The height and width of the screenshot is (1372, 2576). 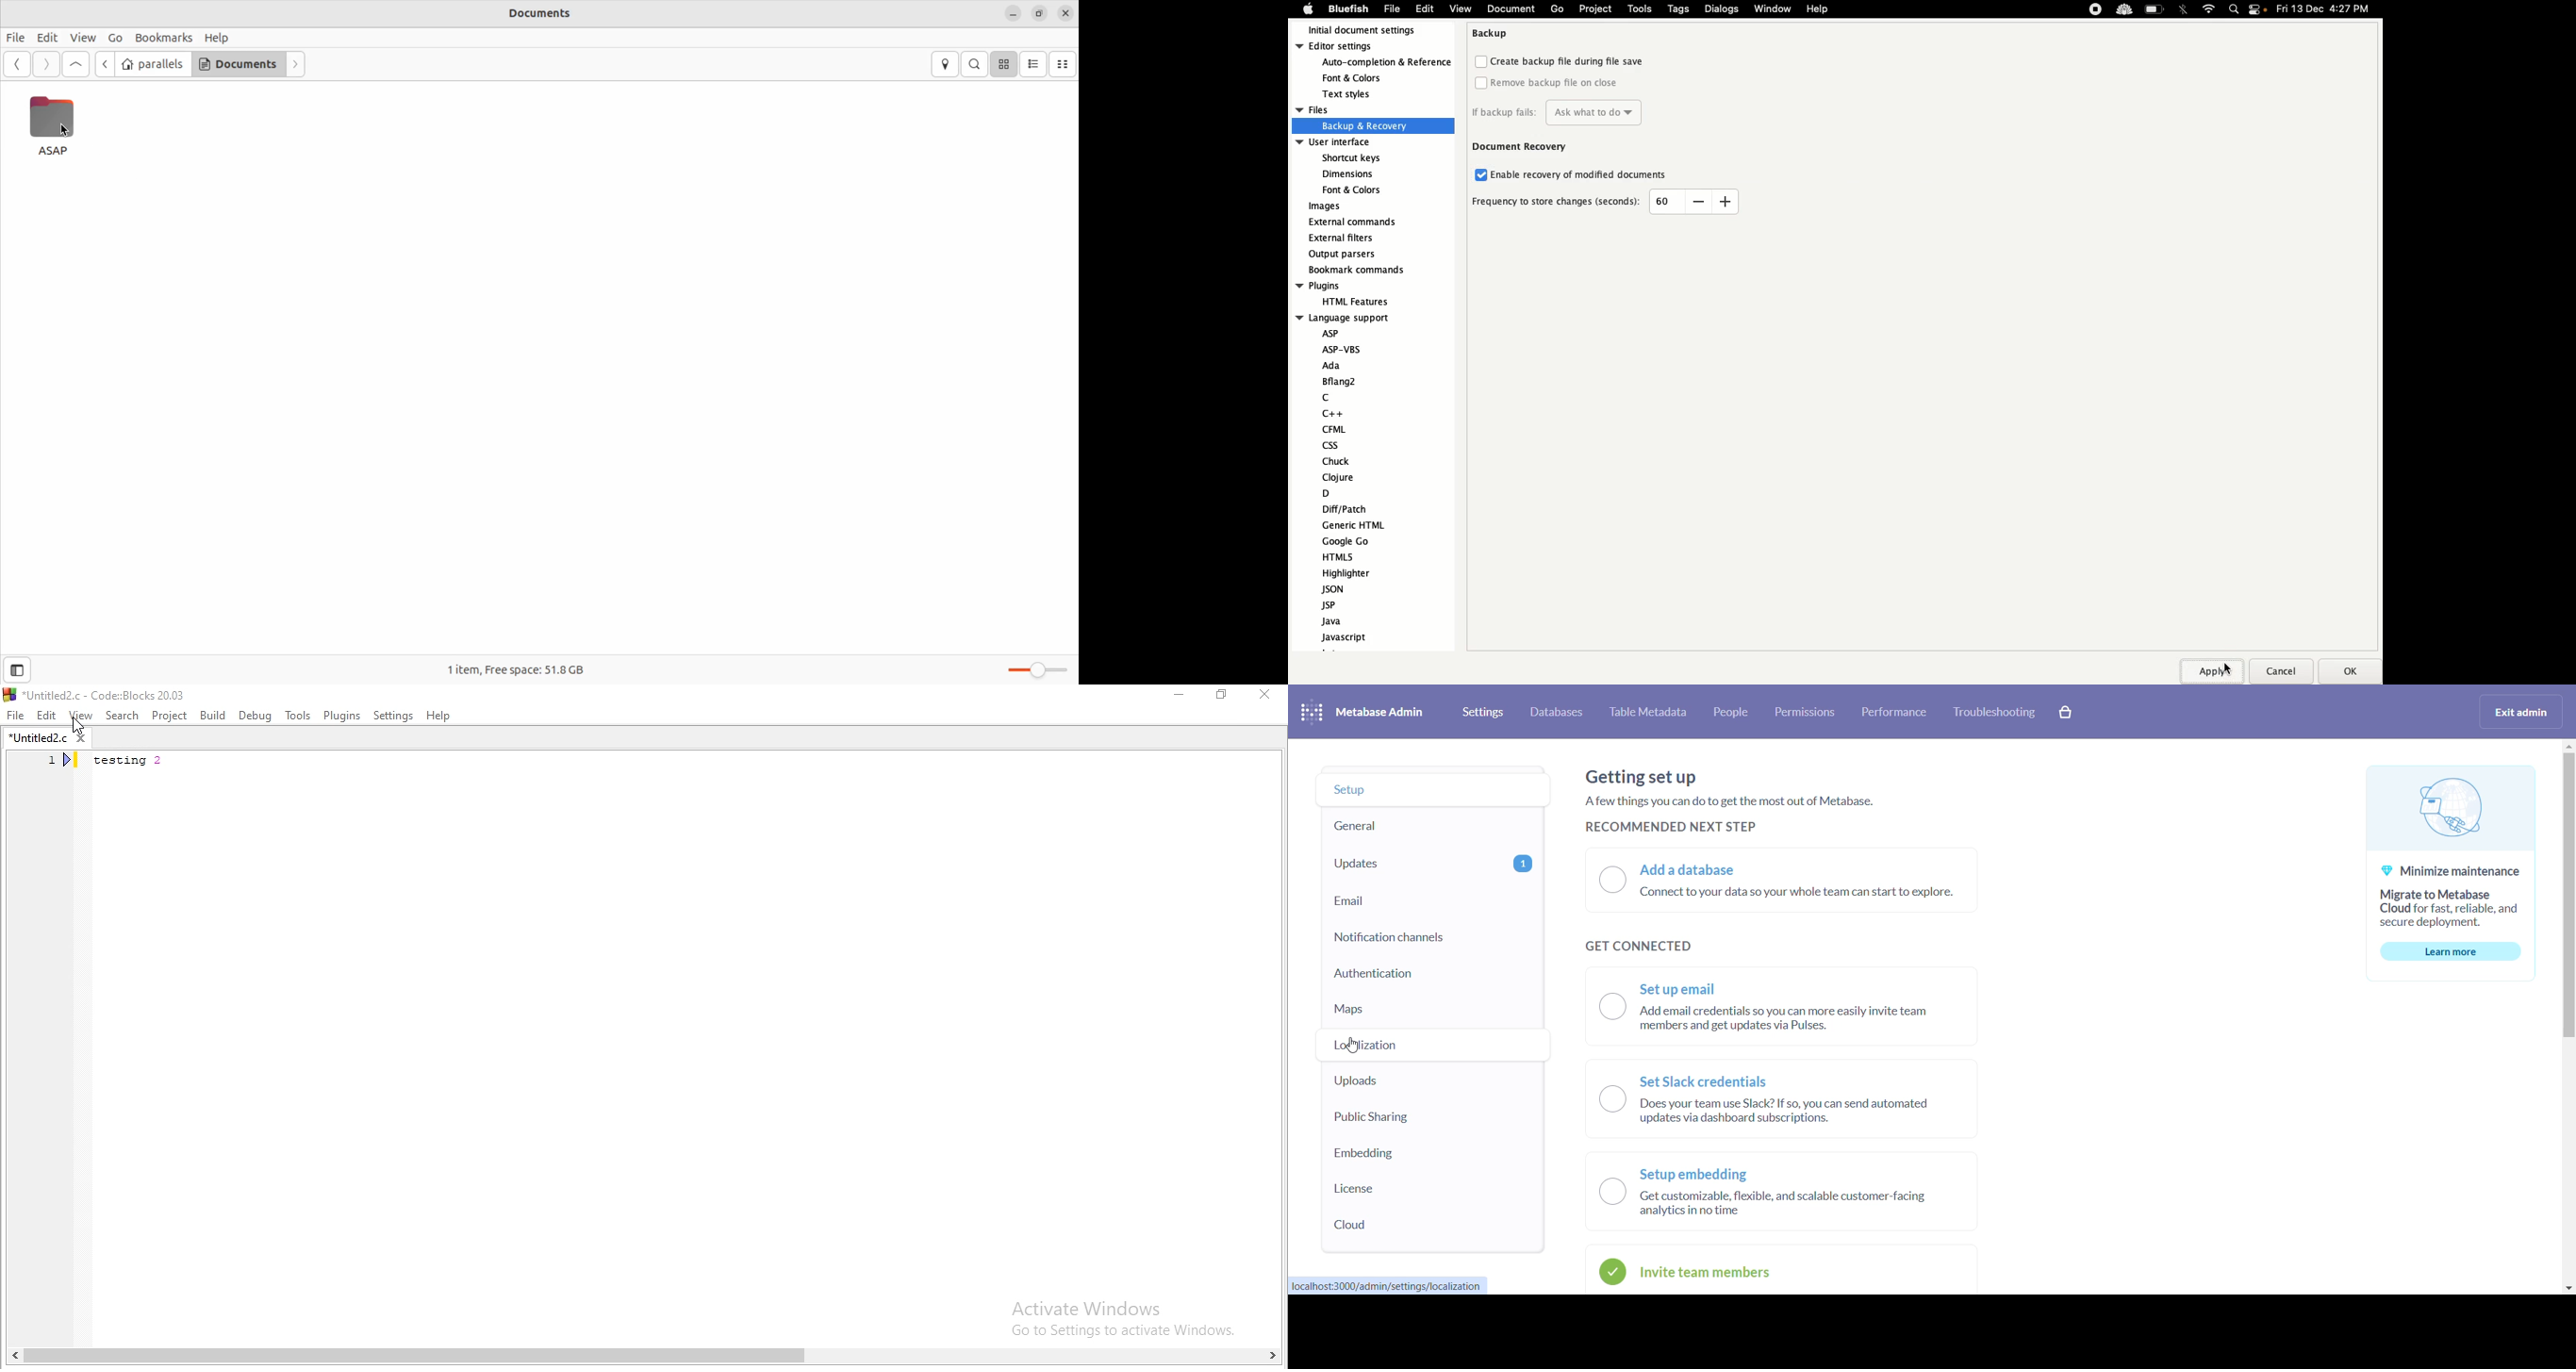 What do you see at coordinates (644, 1359) in the screenshot?
I see `scroll bar` at bounding box center [644, 1359].